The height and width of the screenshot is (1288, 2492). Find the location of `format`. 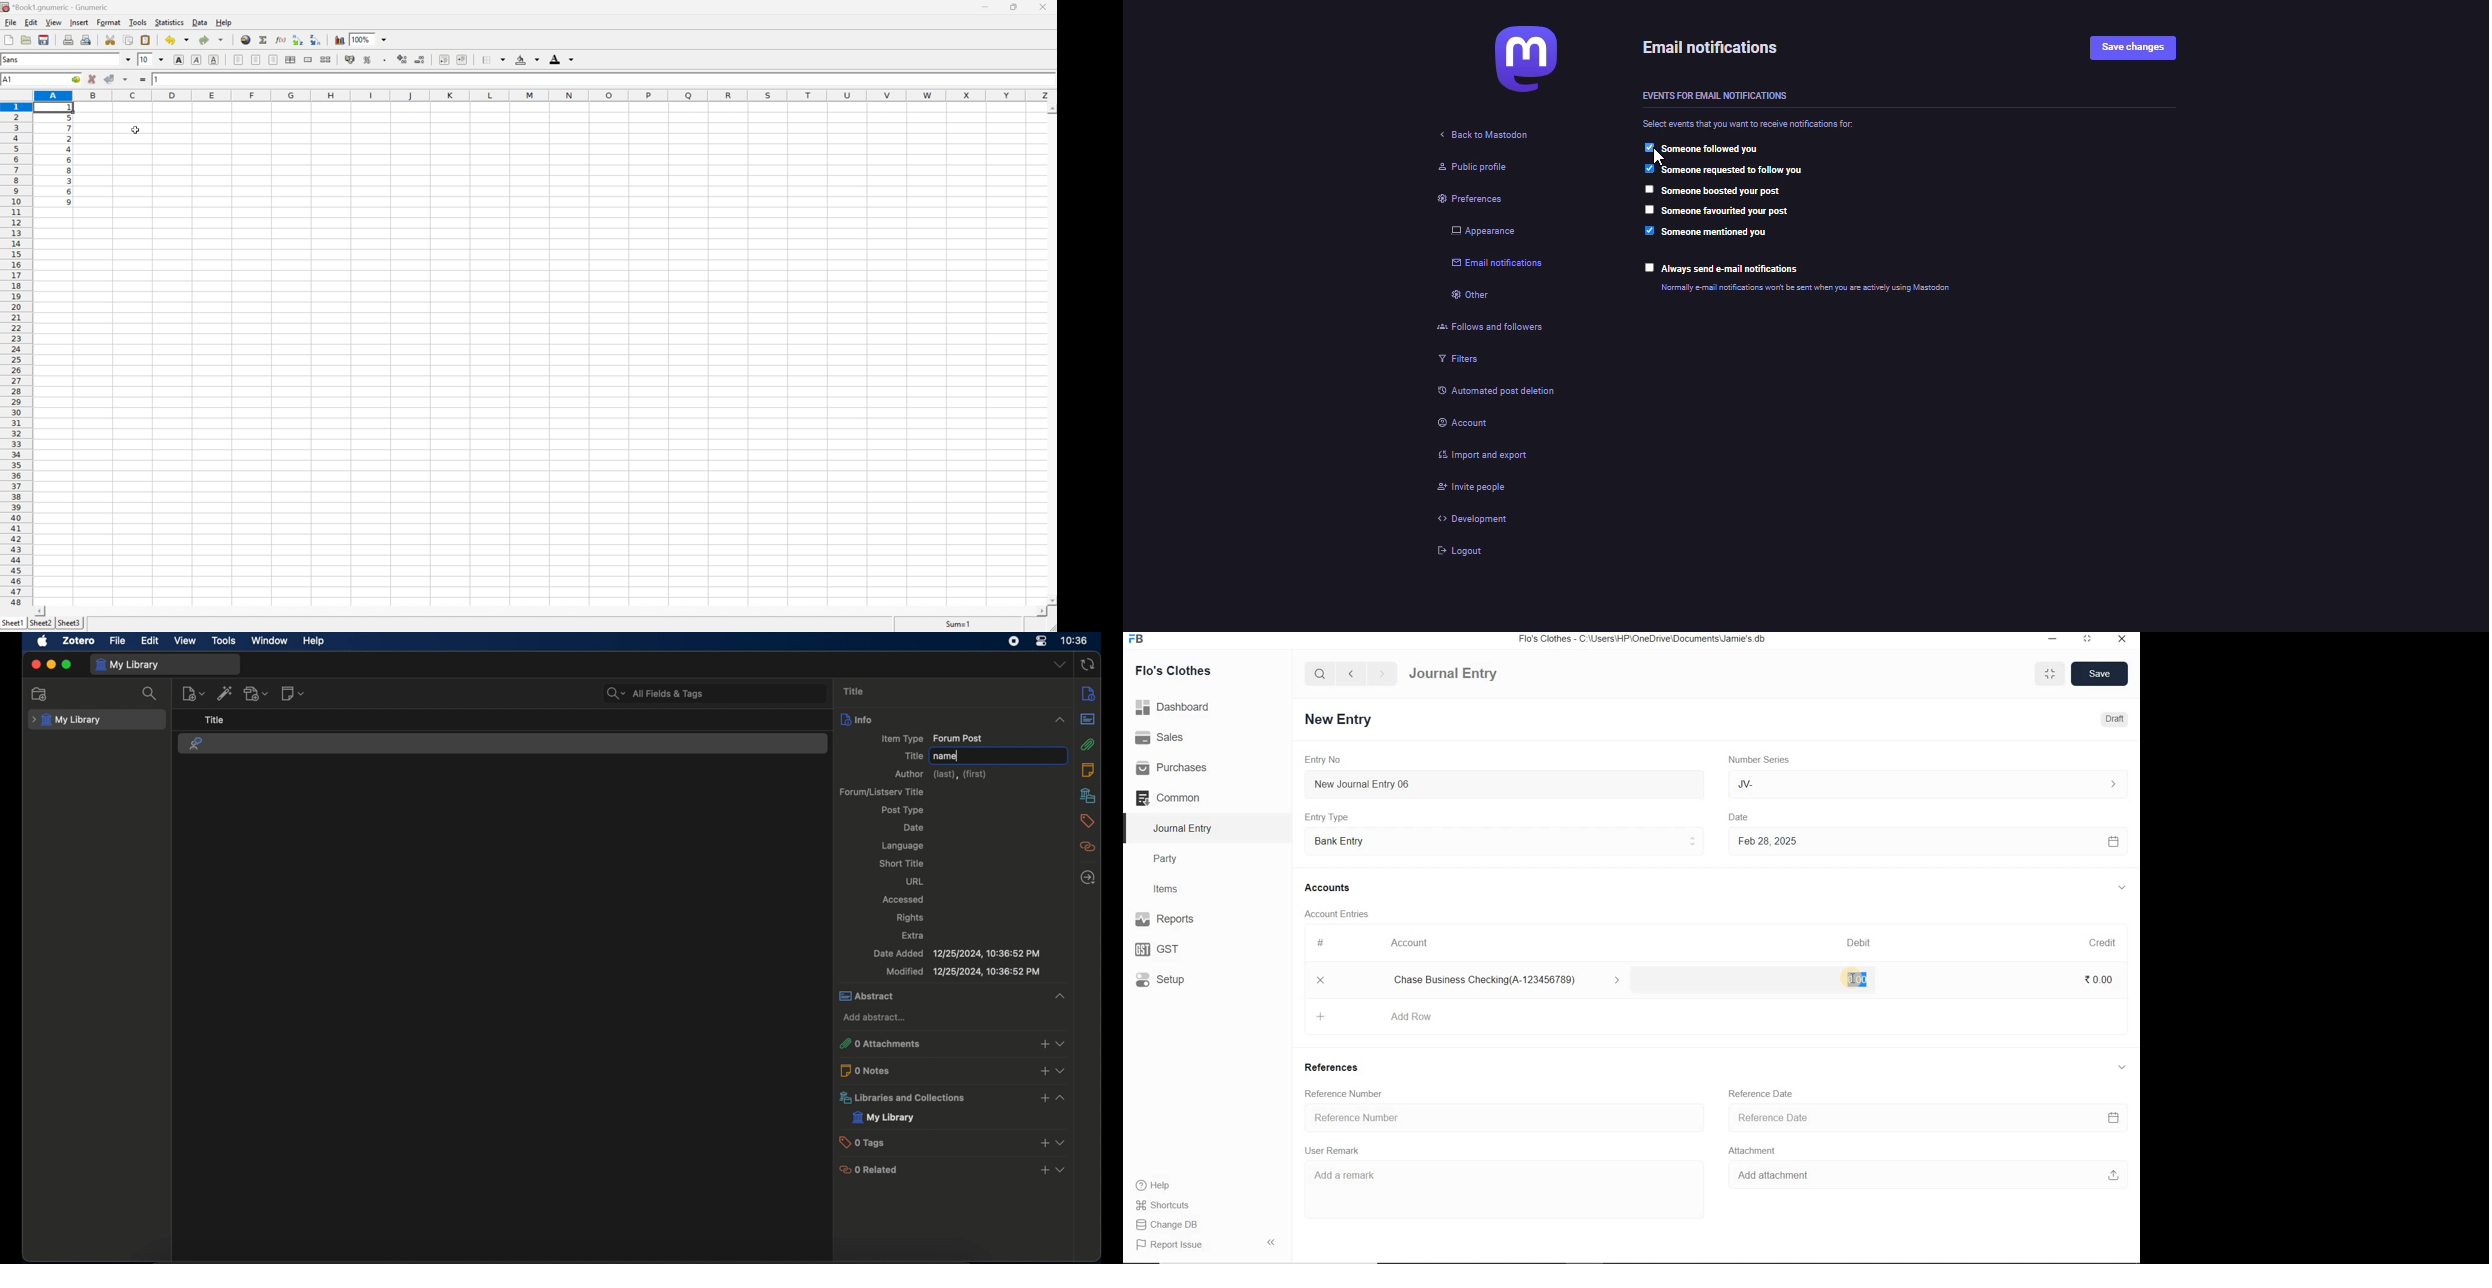

format is located at coordinates (108, 21).